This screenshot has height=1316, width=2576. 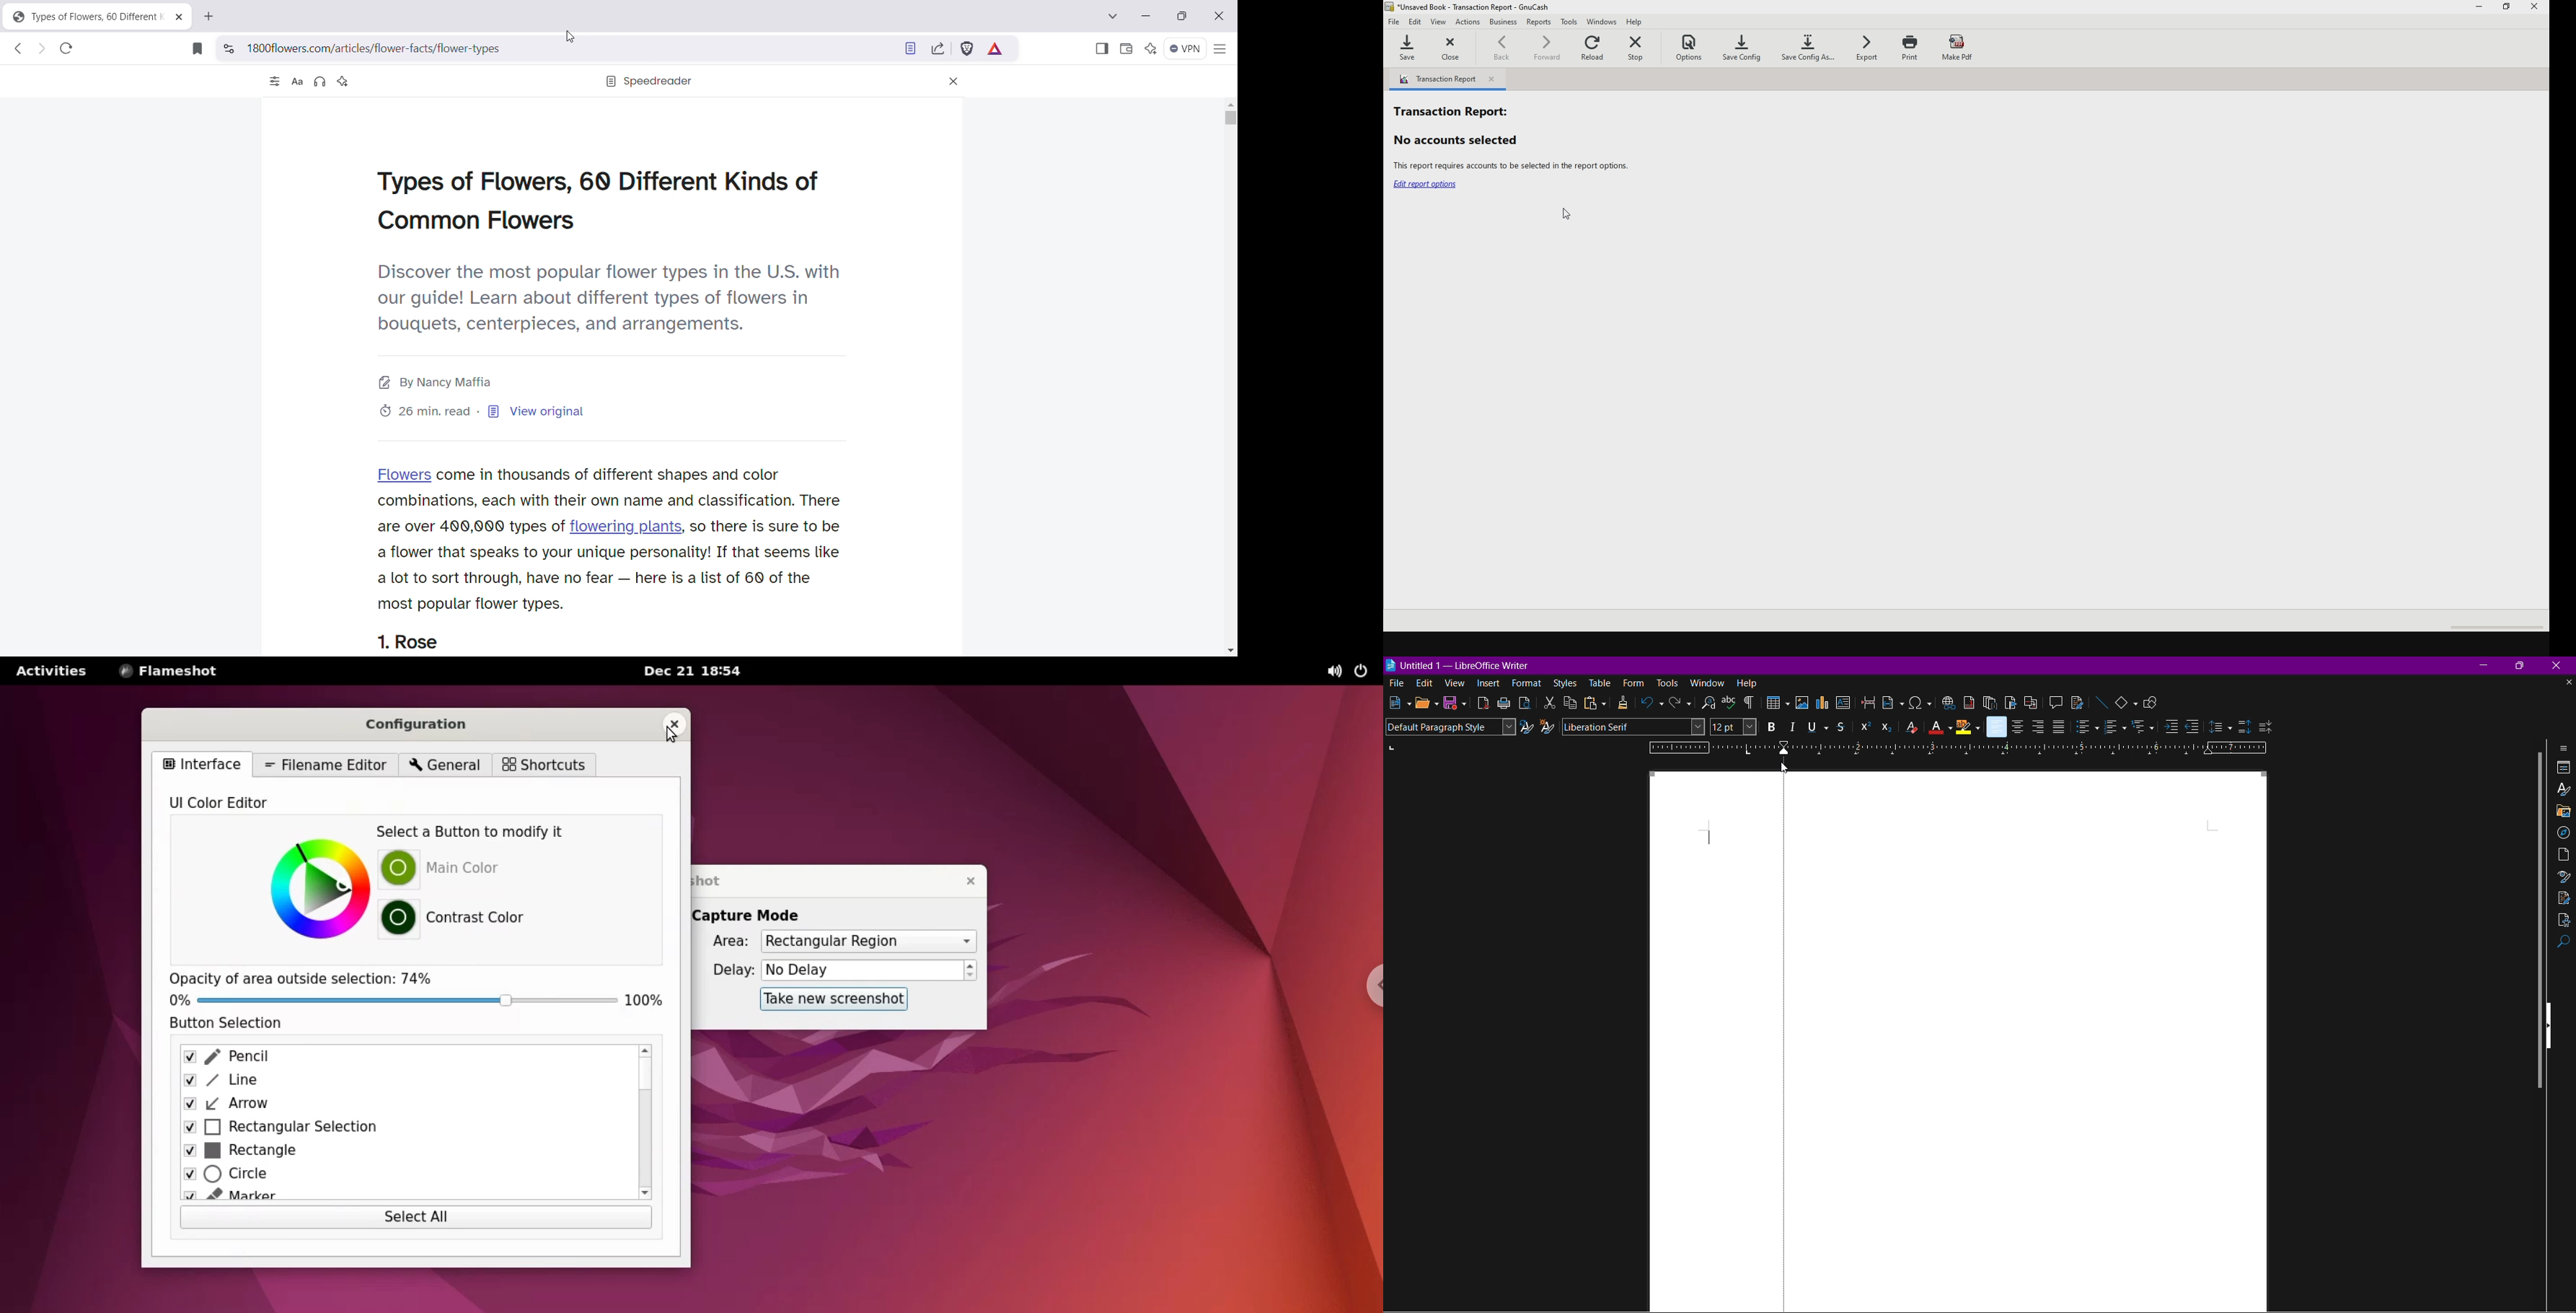 I want to click on Toggle Unordered List, so click(x=2087, y=727).